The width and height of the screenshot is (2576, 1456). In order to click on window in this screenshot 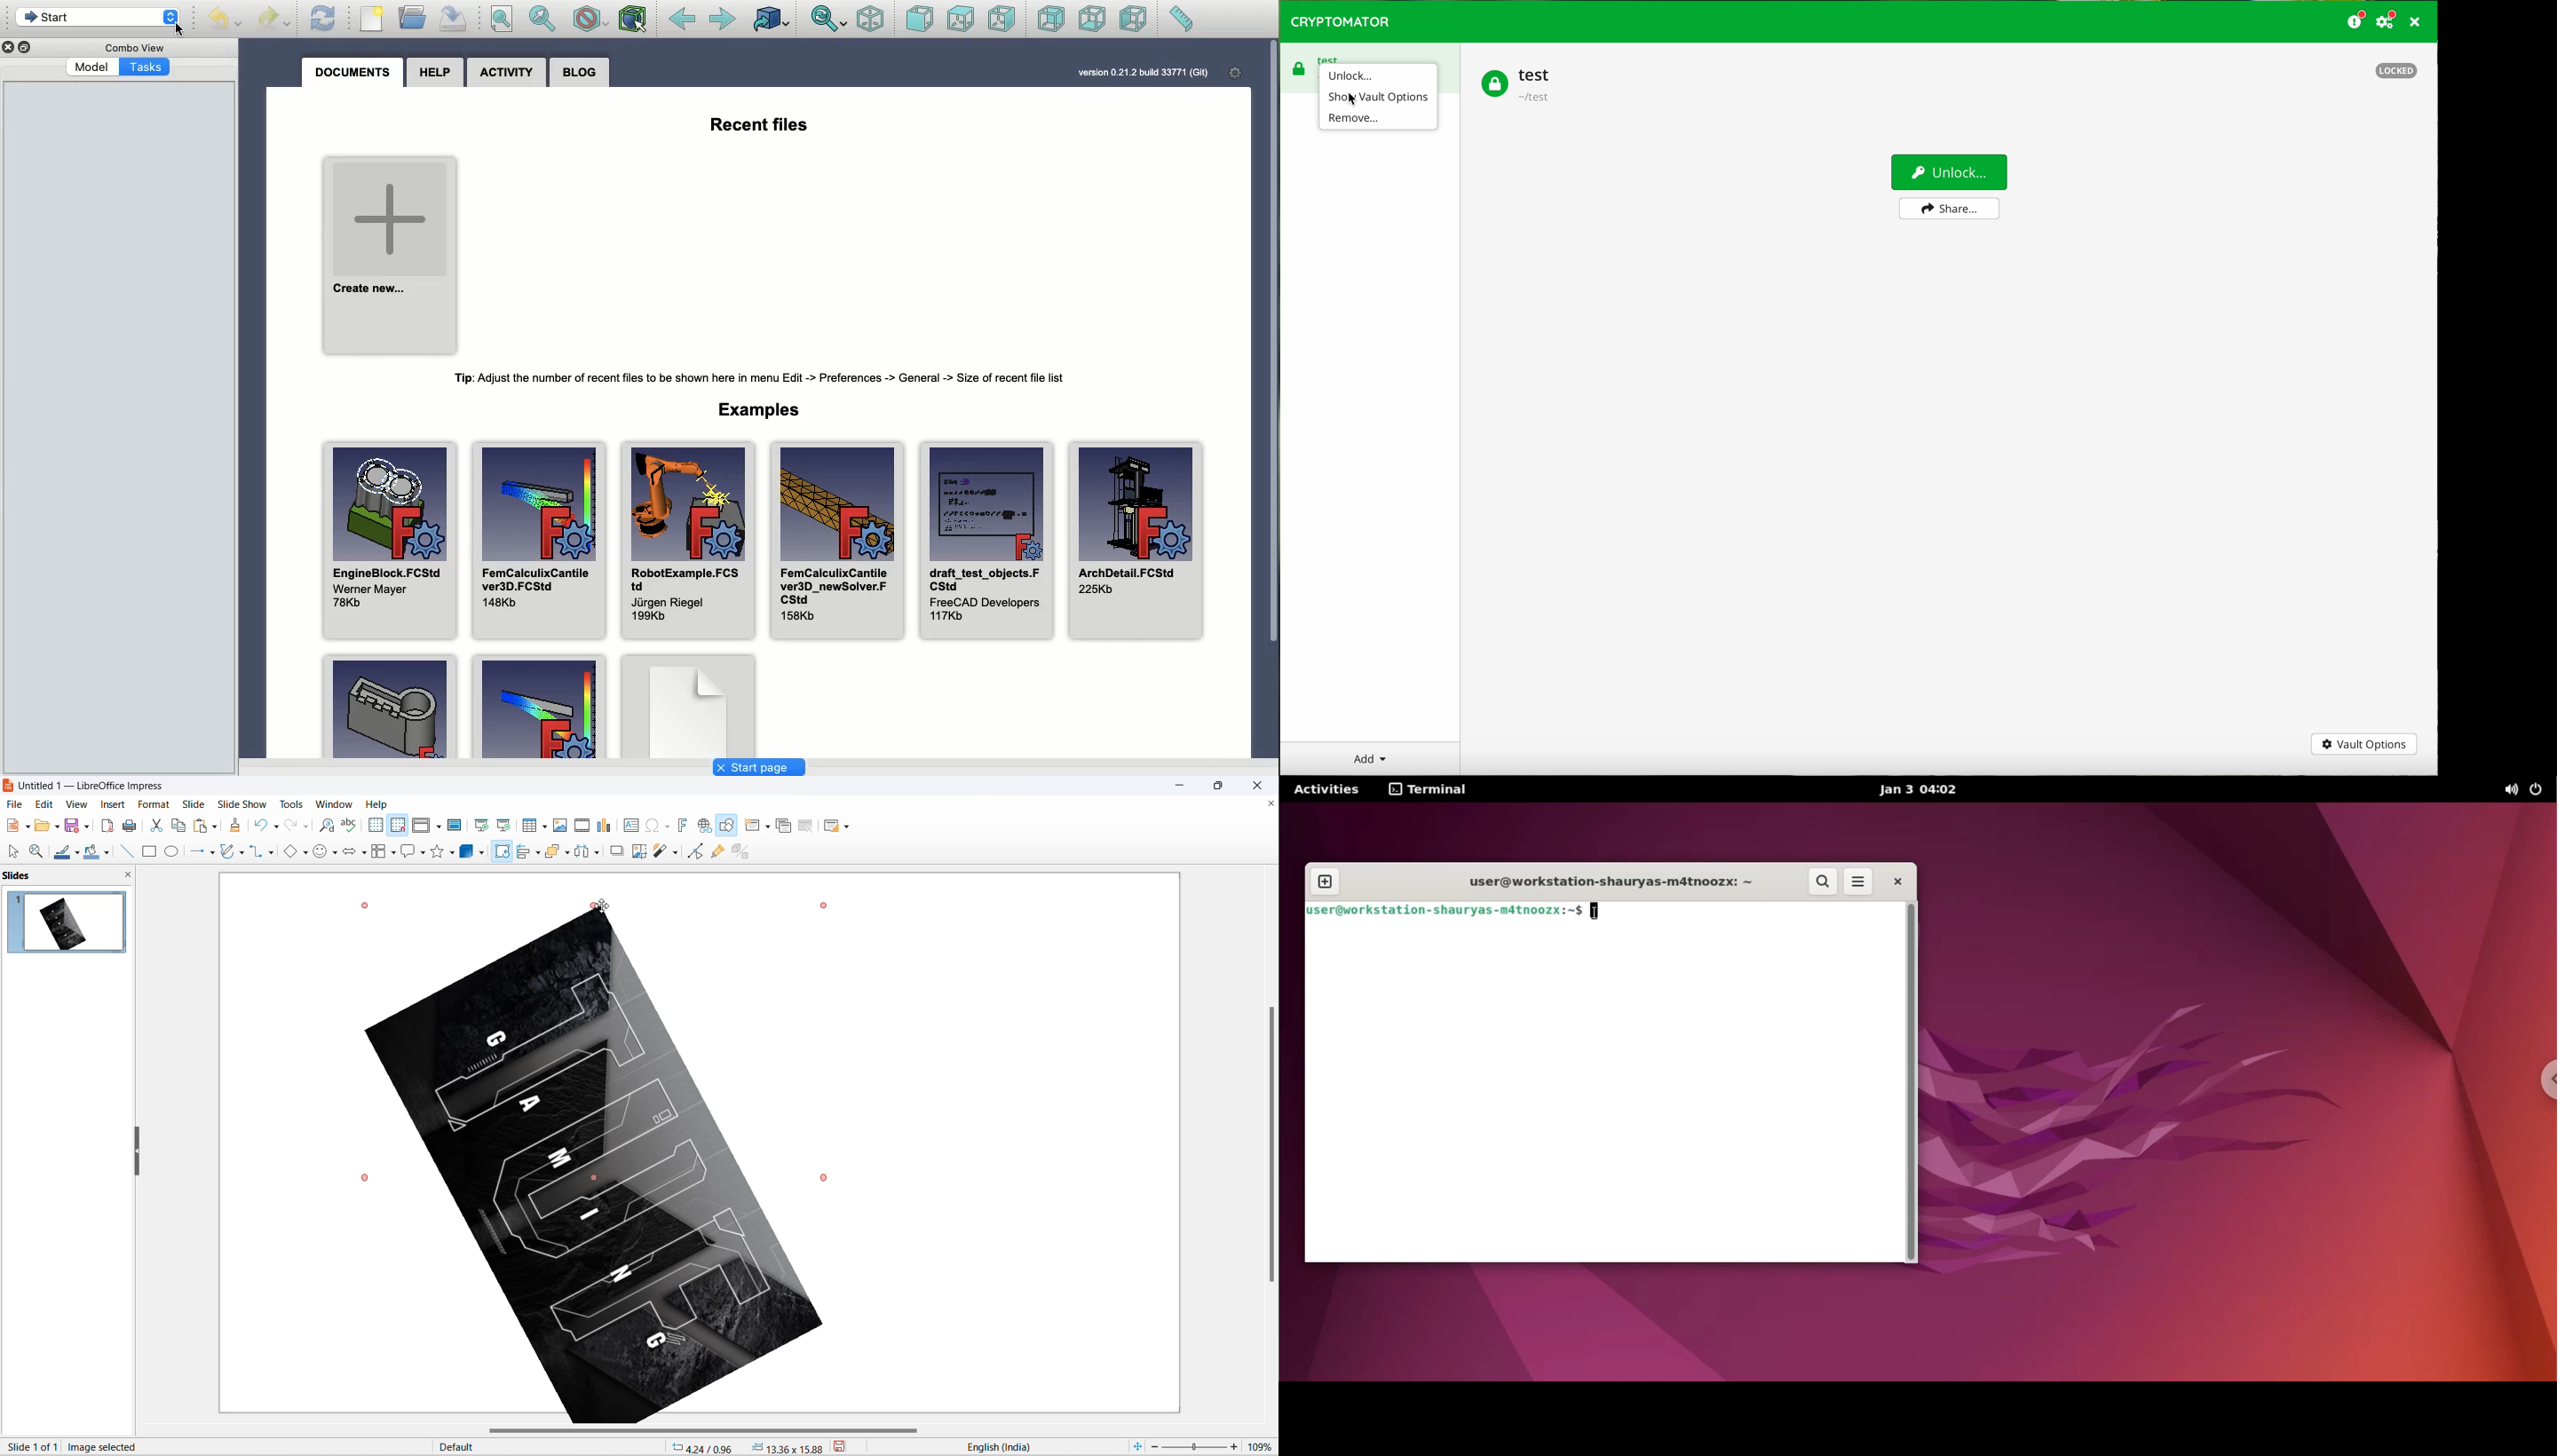, I will do `click(336, 804)`.